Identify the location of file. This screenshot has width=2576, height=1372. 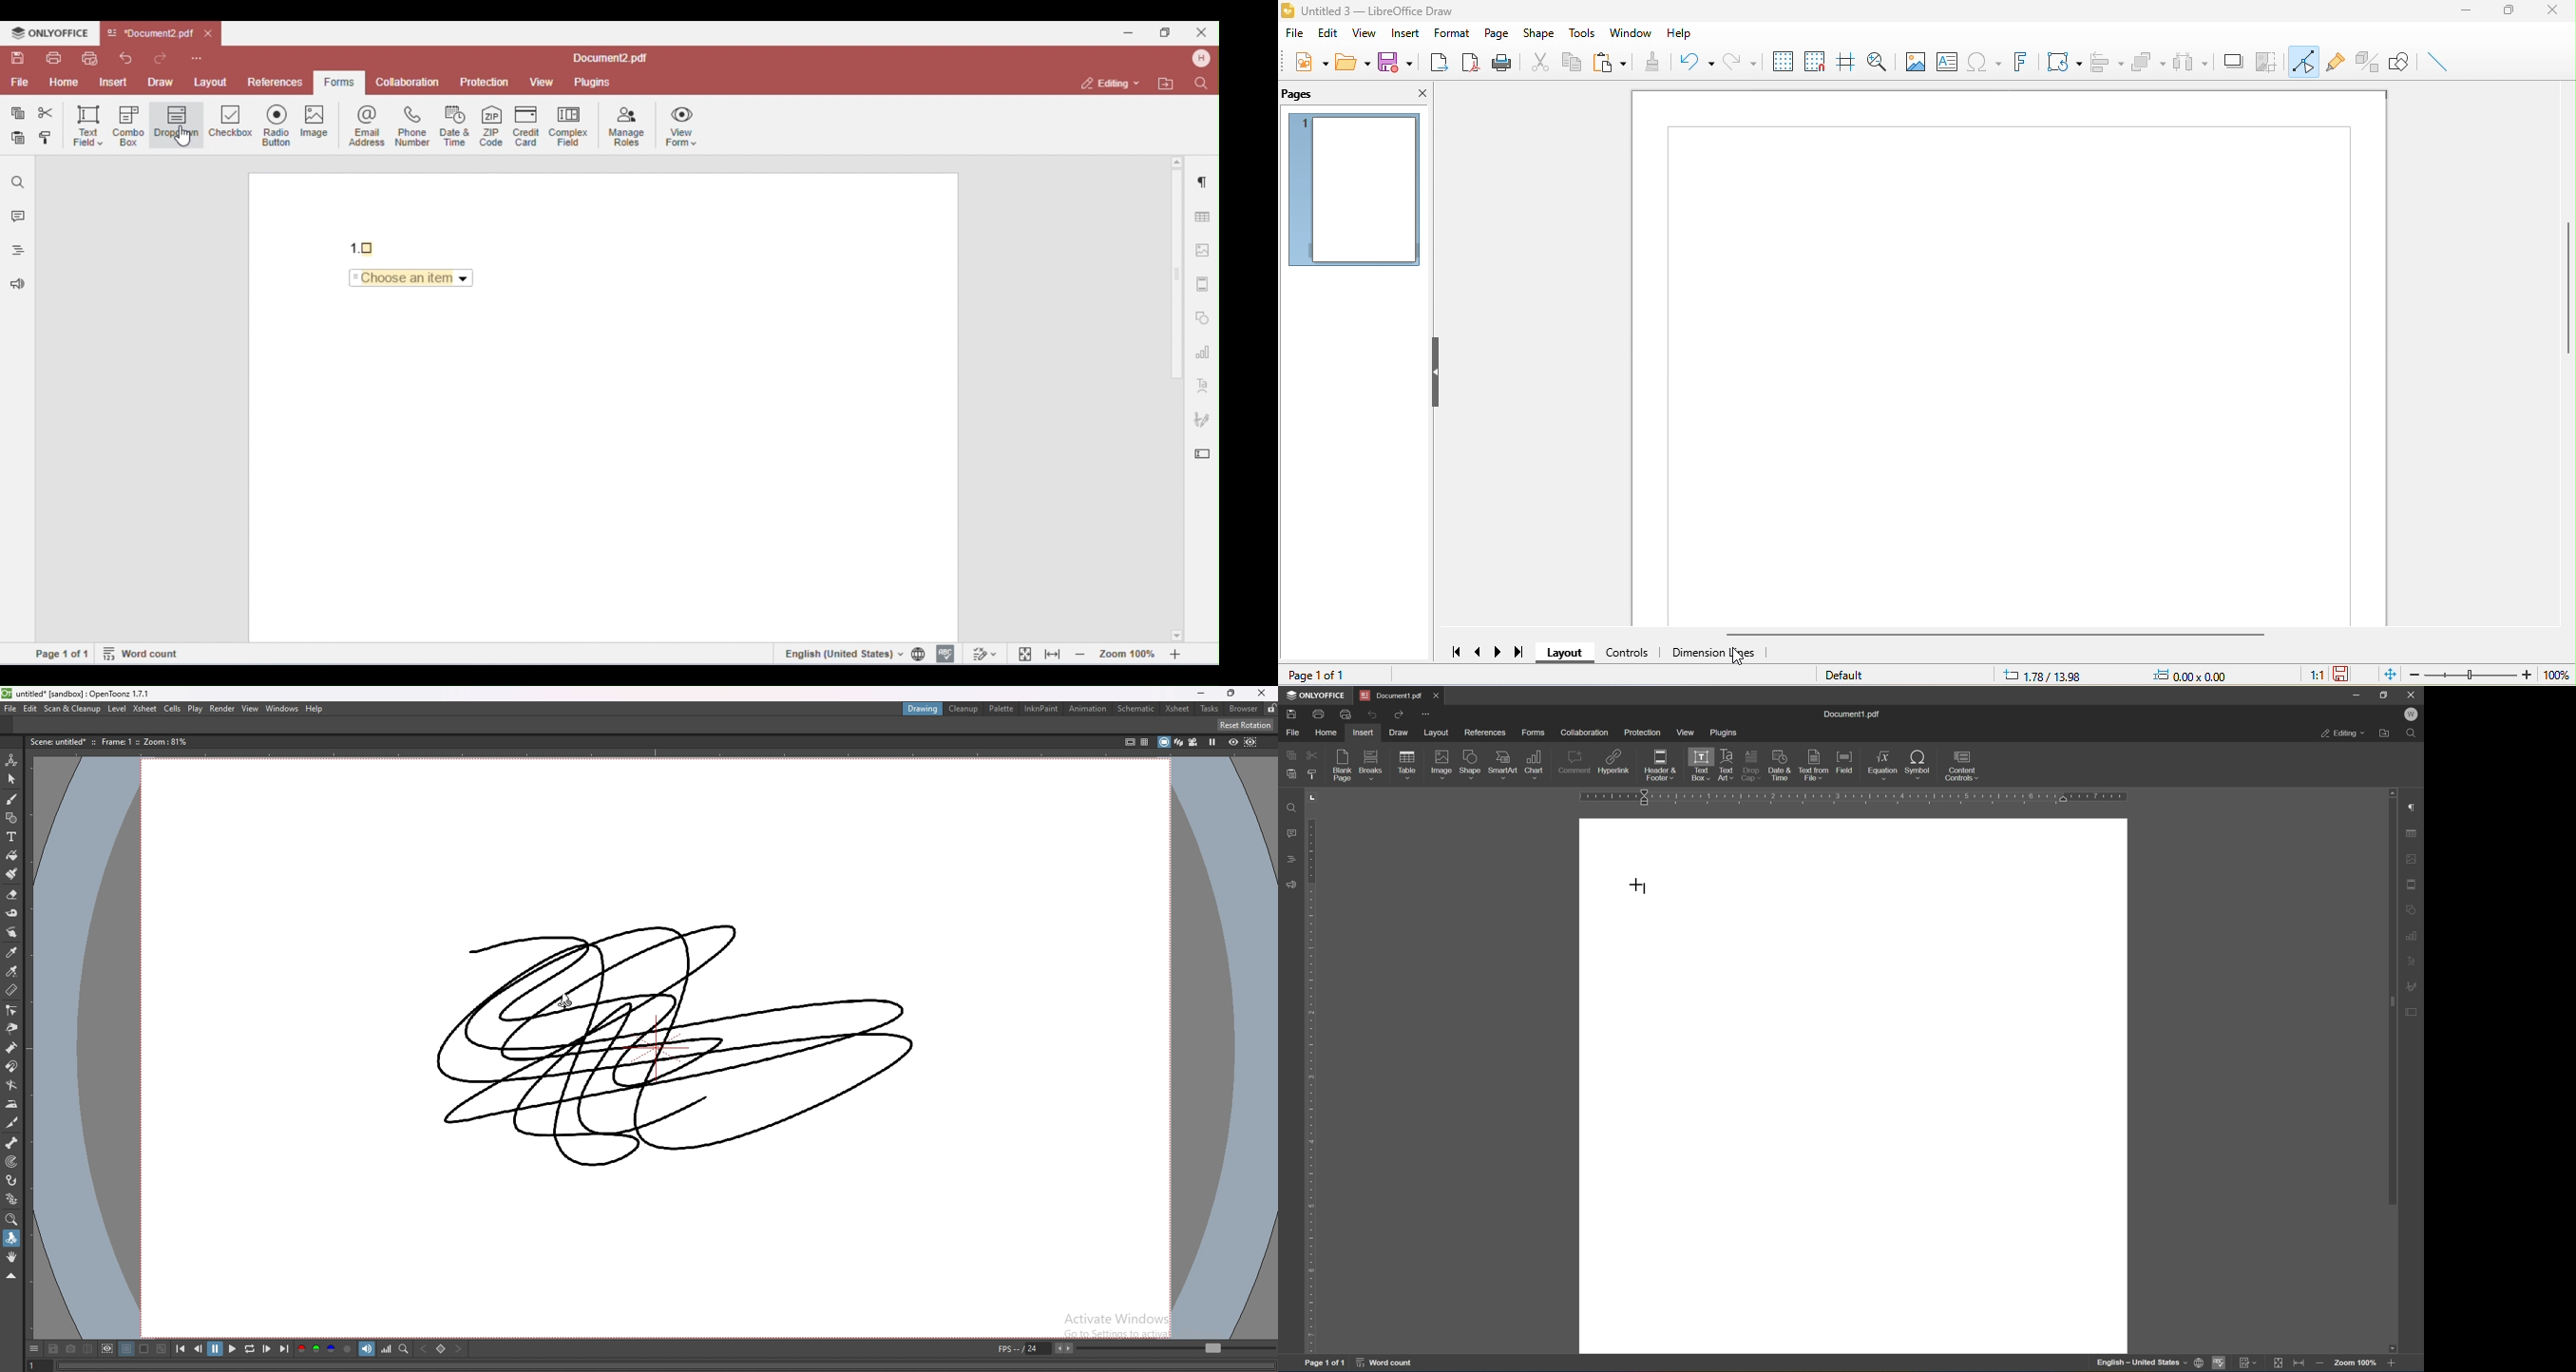
(1294, 34).